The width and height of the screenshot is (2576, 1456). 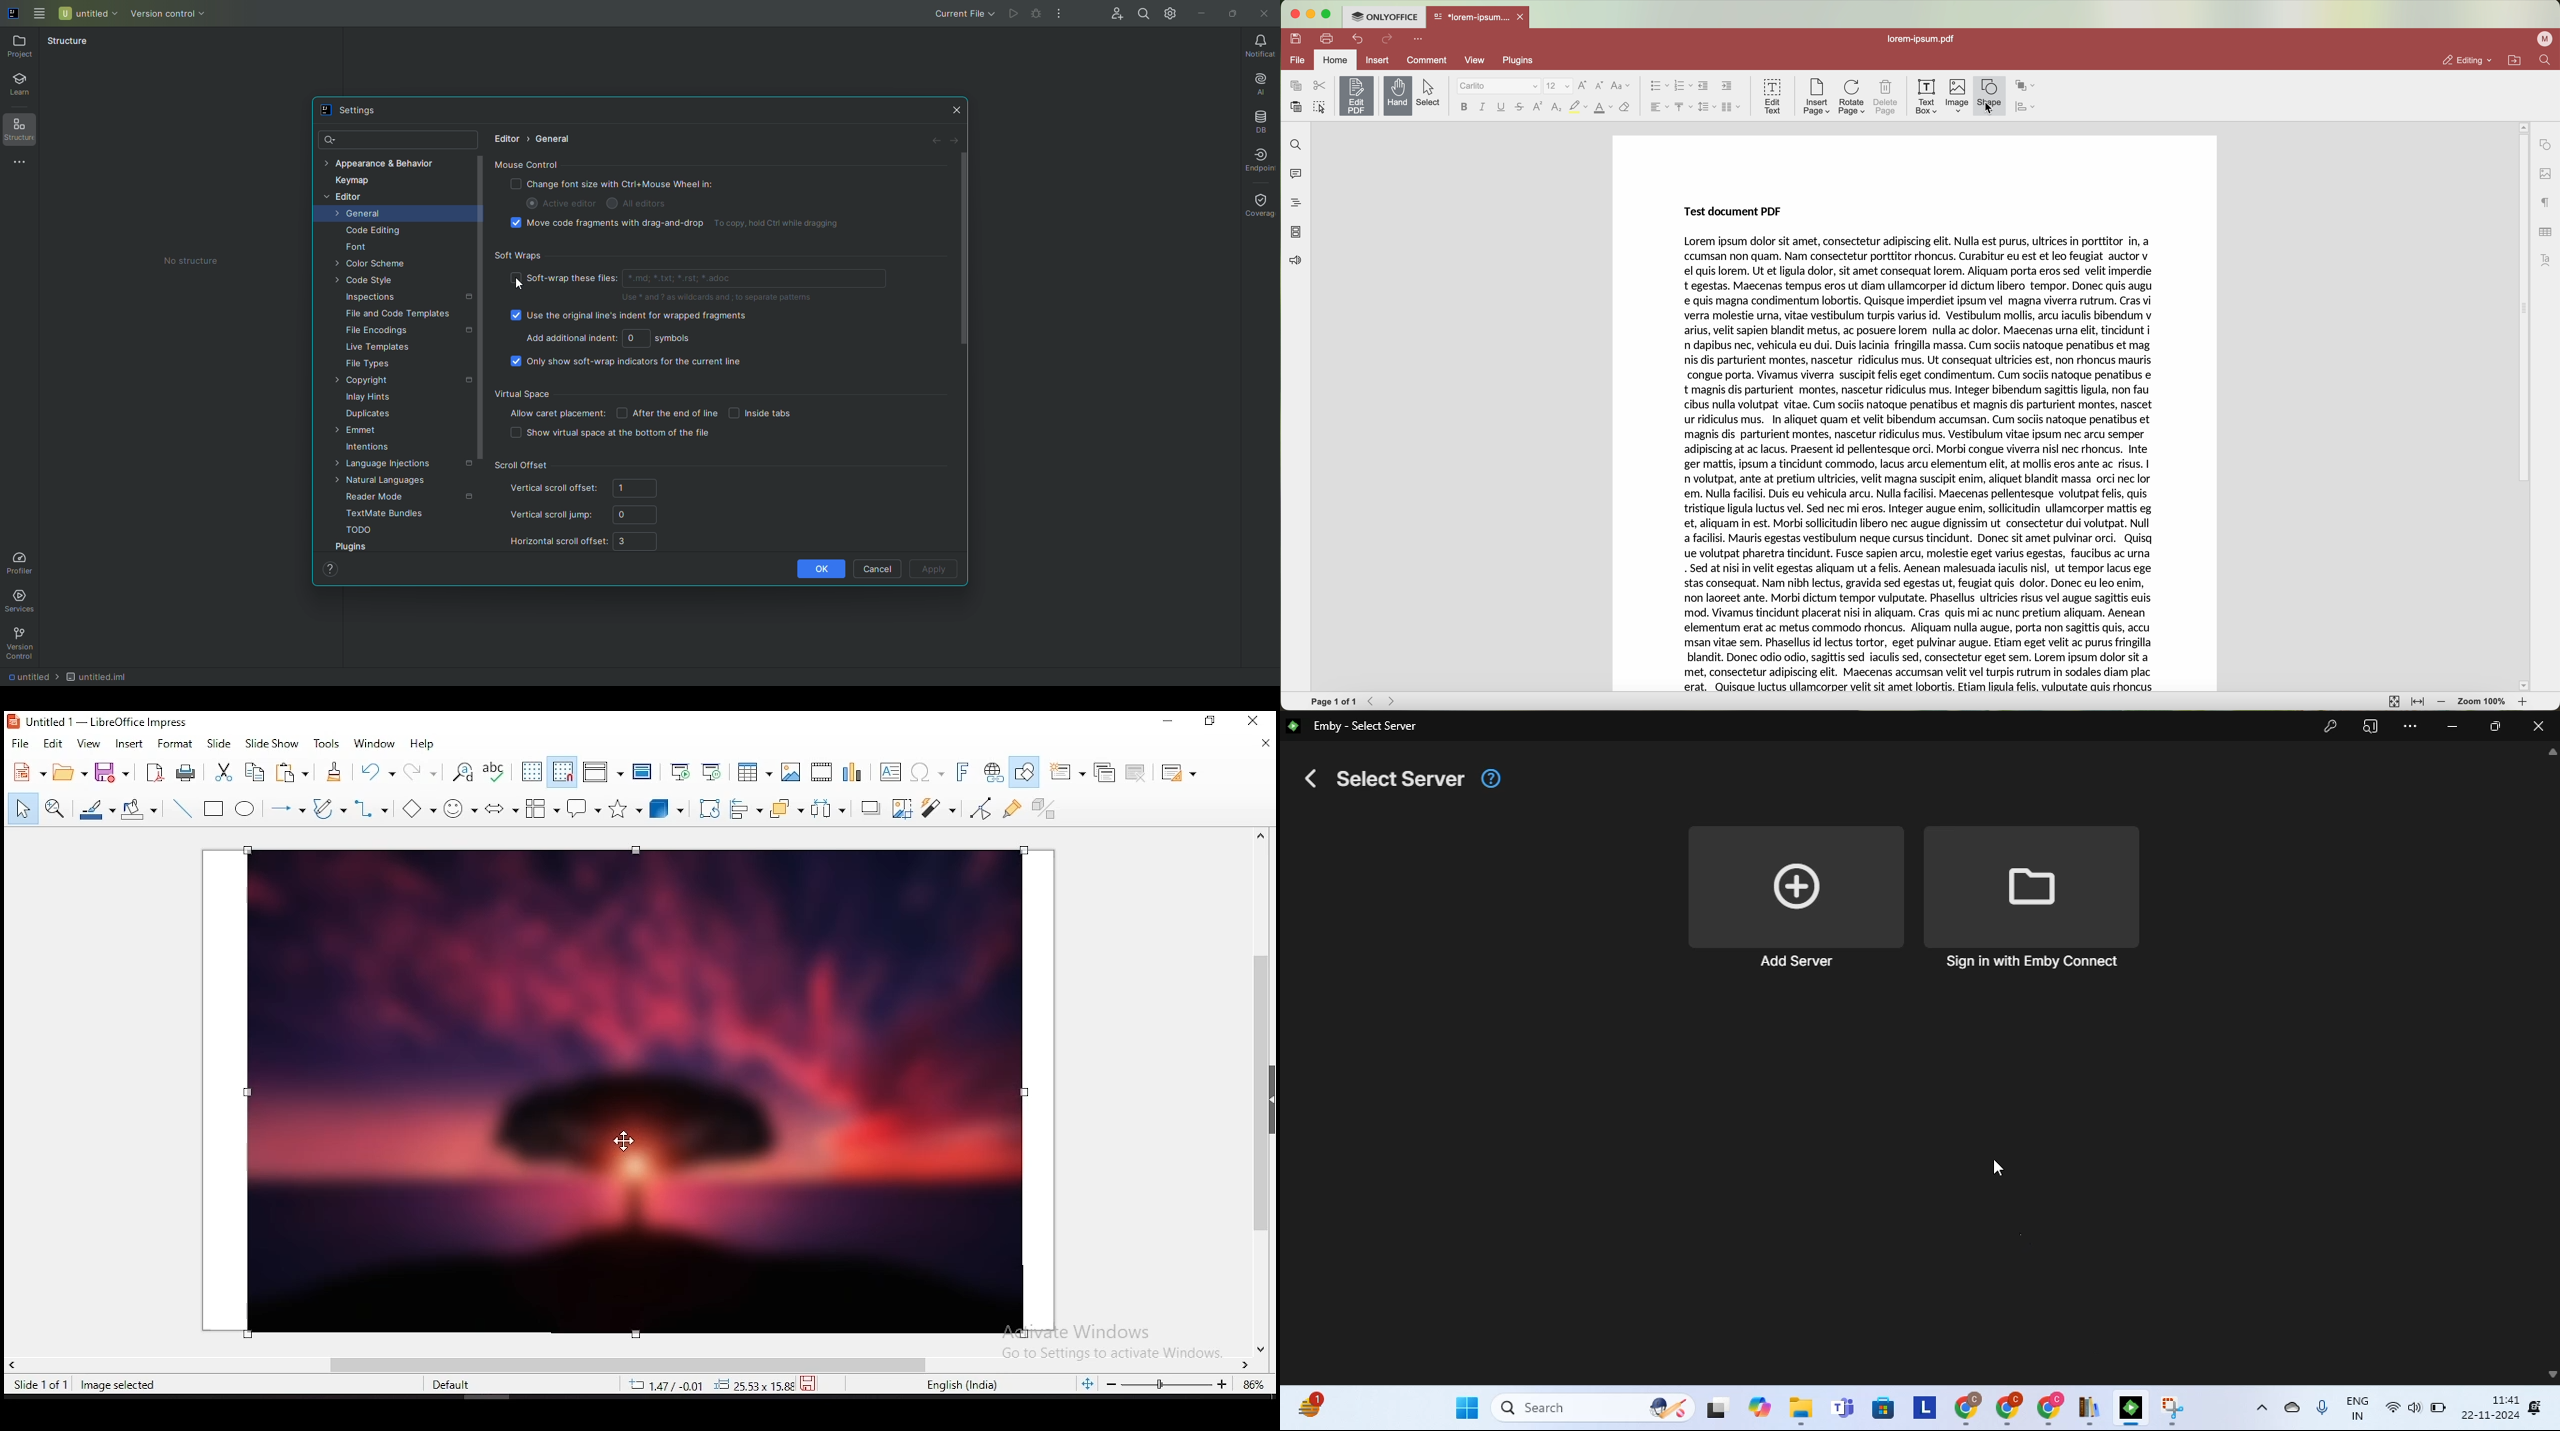 I want to click on increment font size, so click(x=1585, y=84).